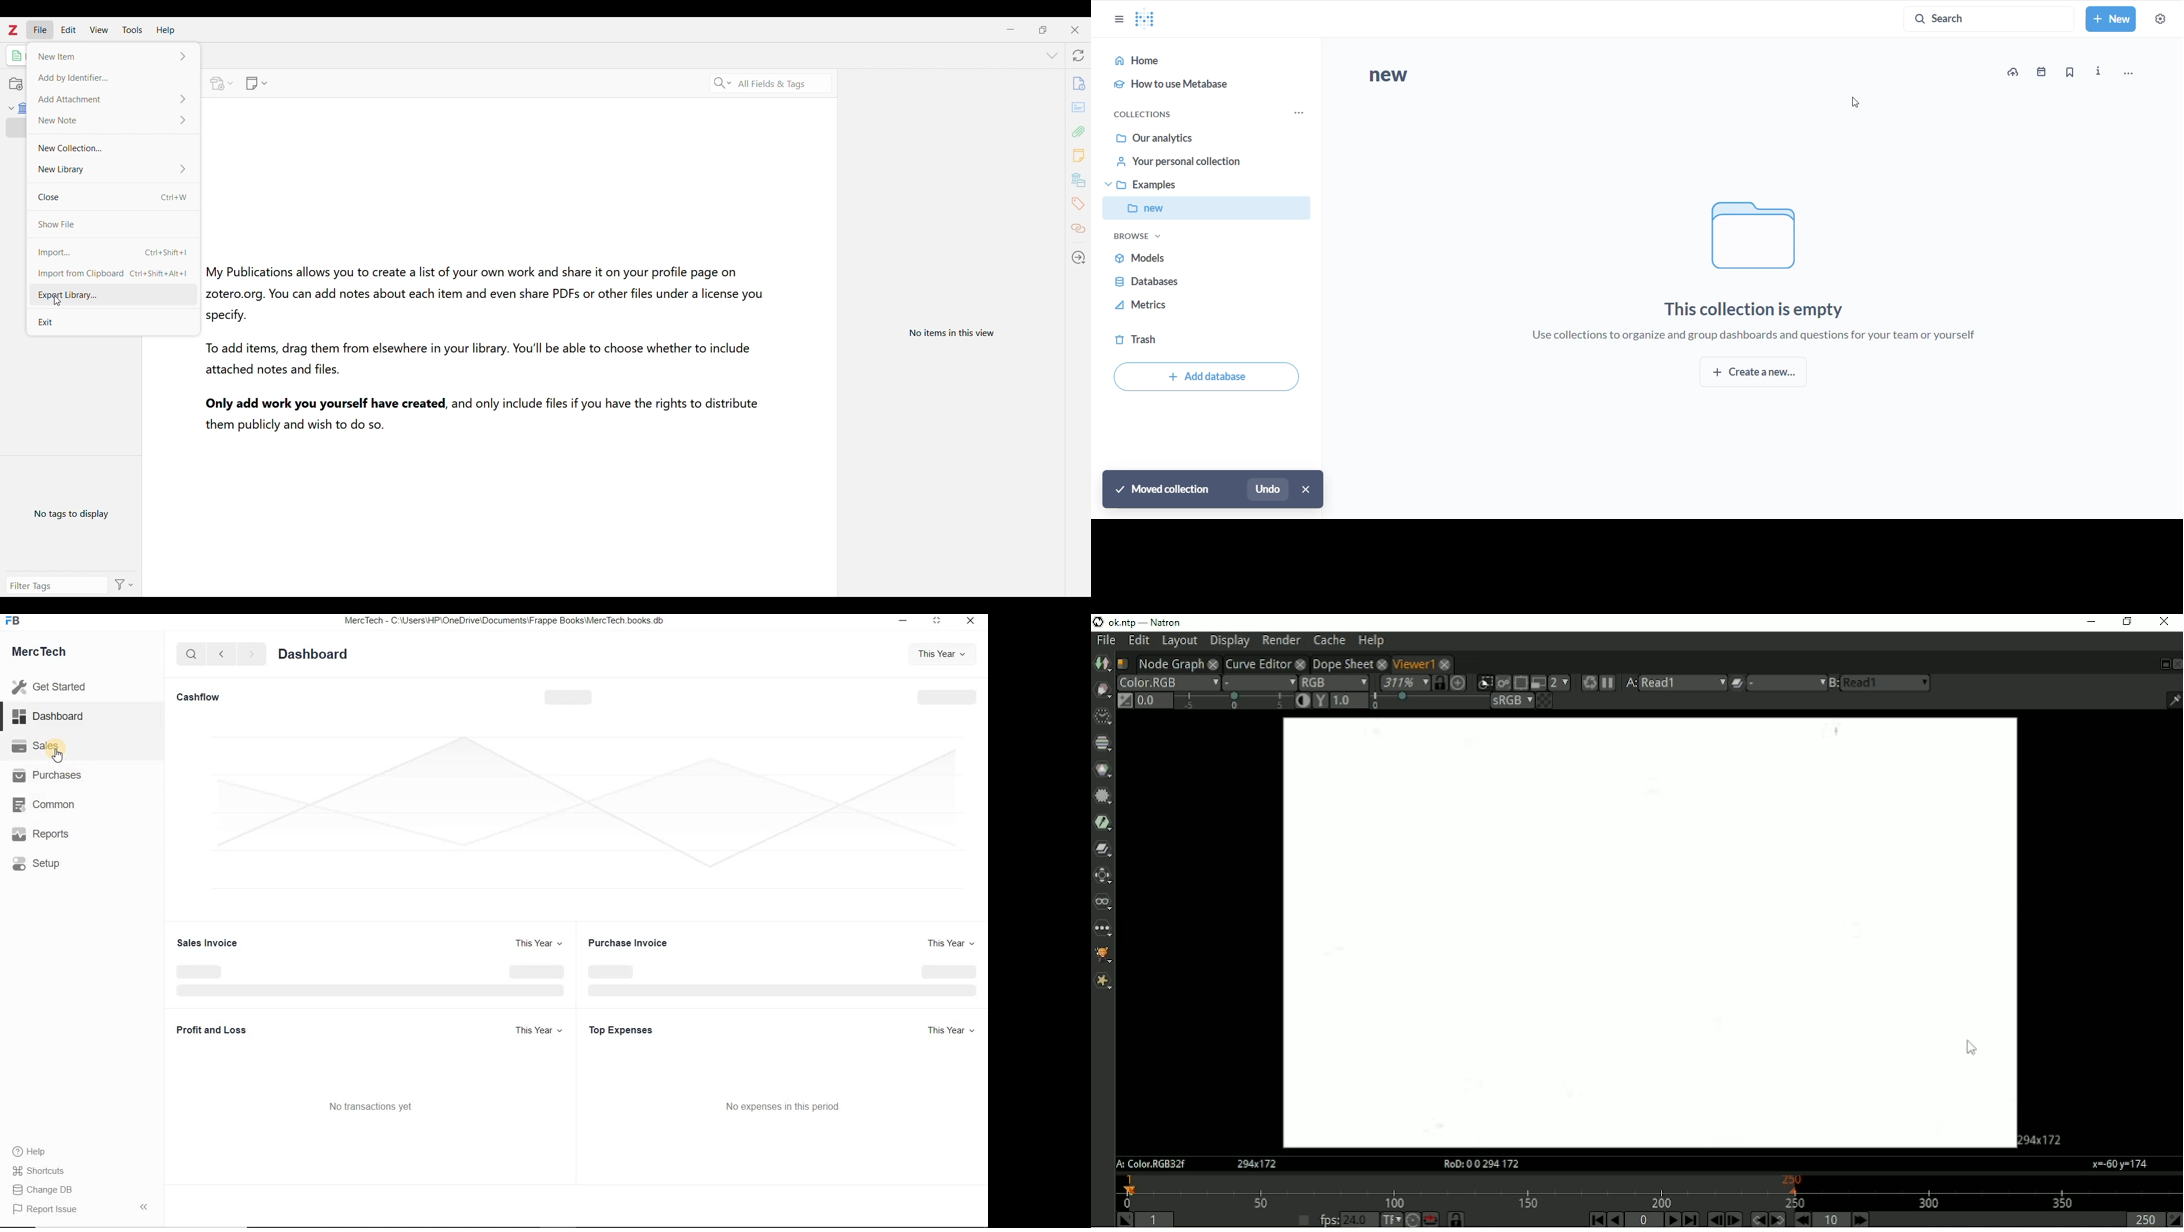  Describe the element at coordinates (949, 945) in the screenshot. I see `This Year` at that location.